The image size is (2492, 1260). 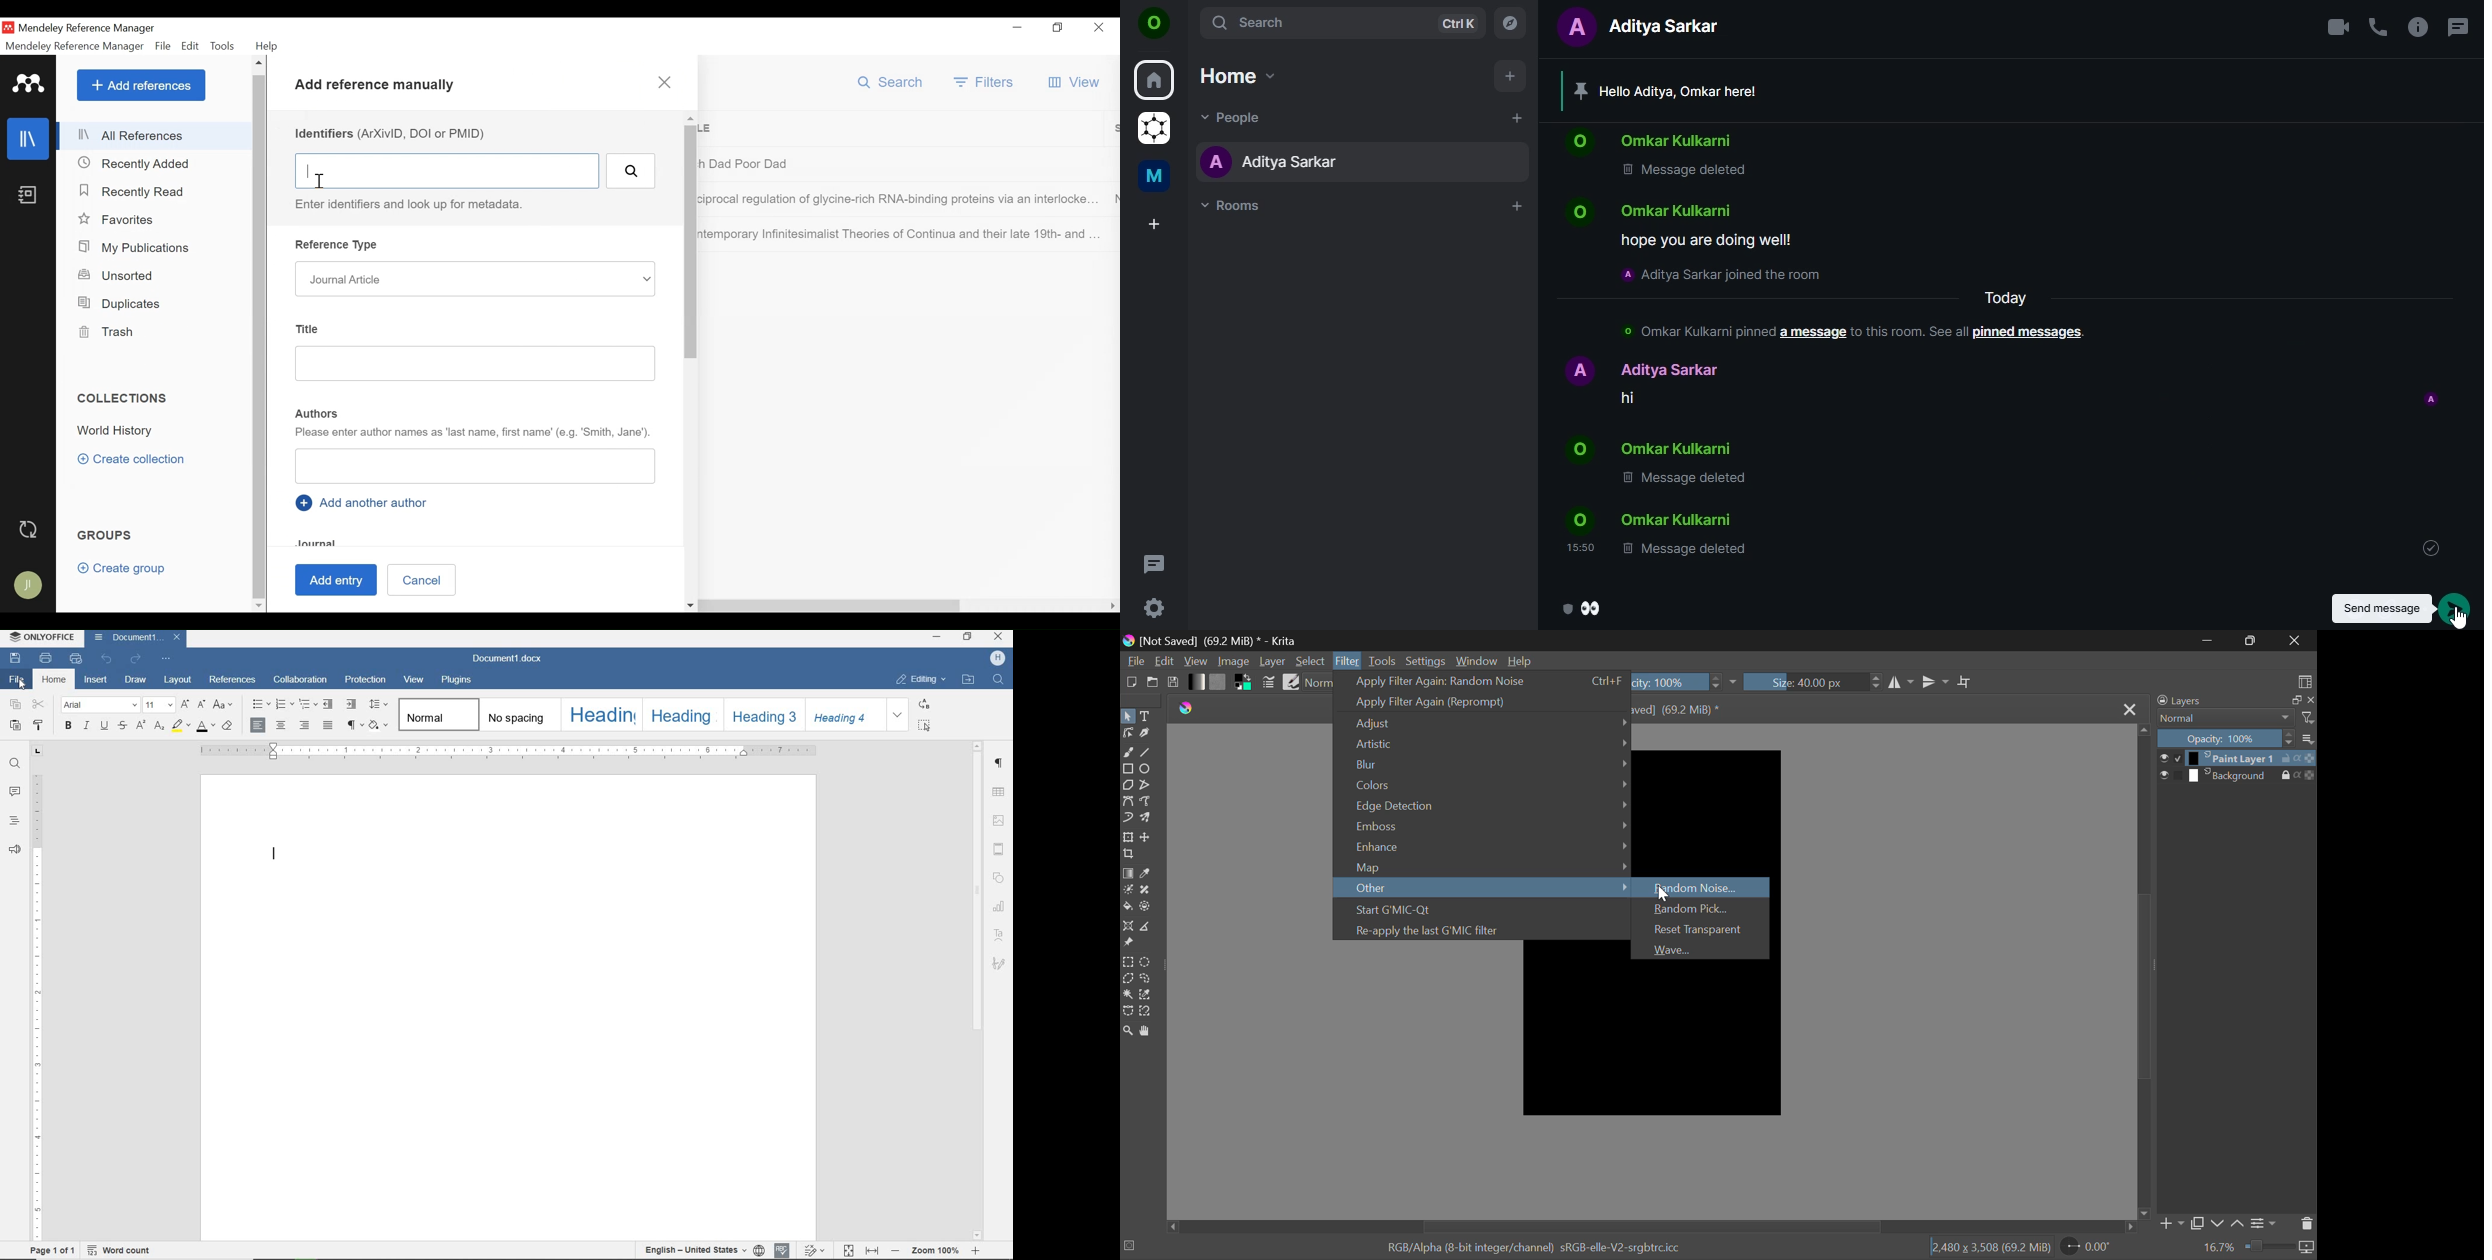 I want to click on close, so click(x=999, y=638).